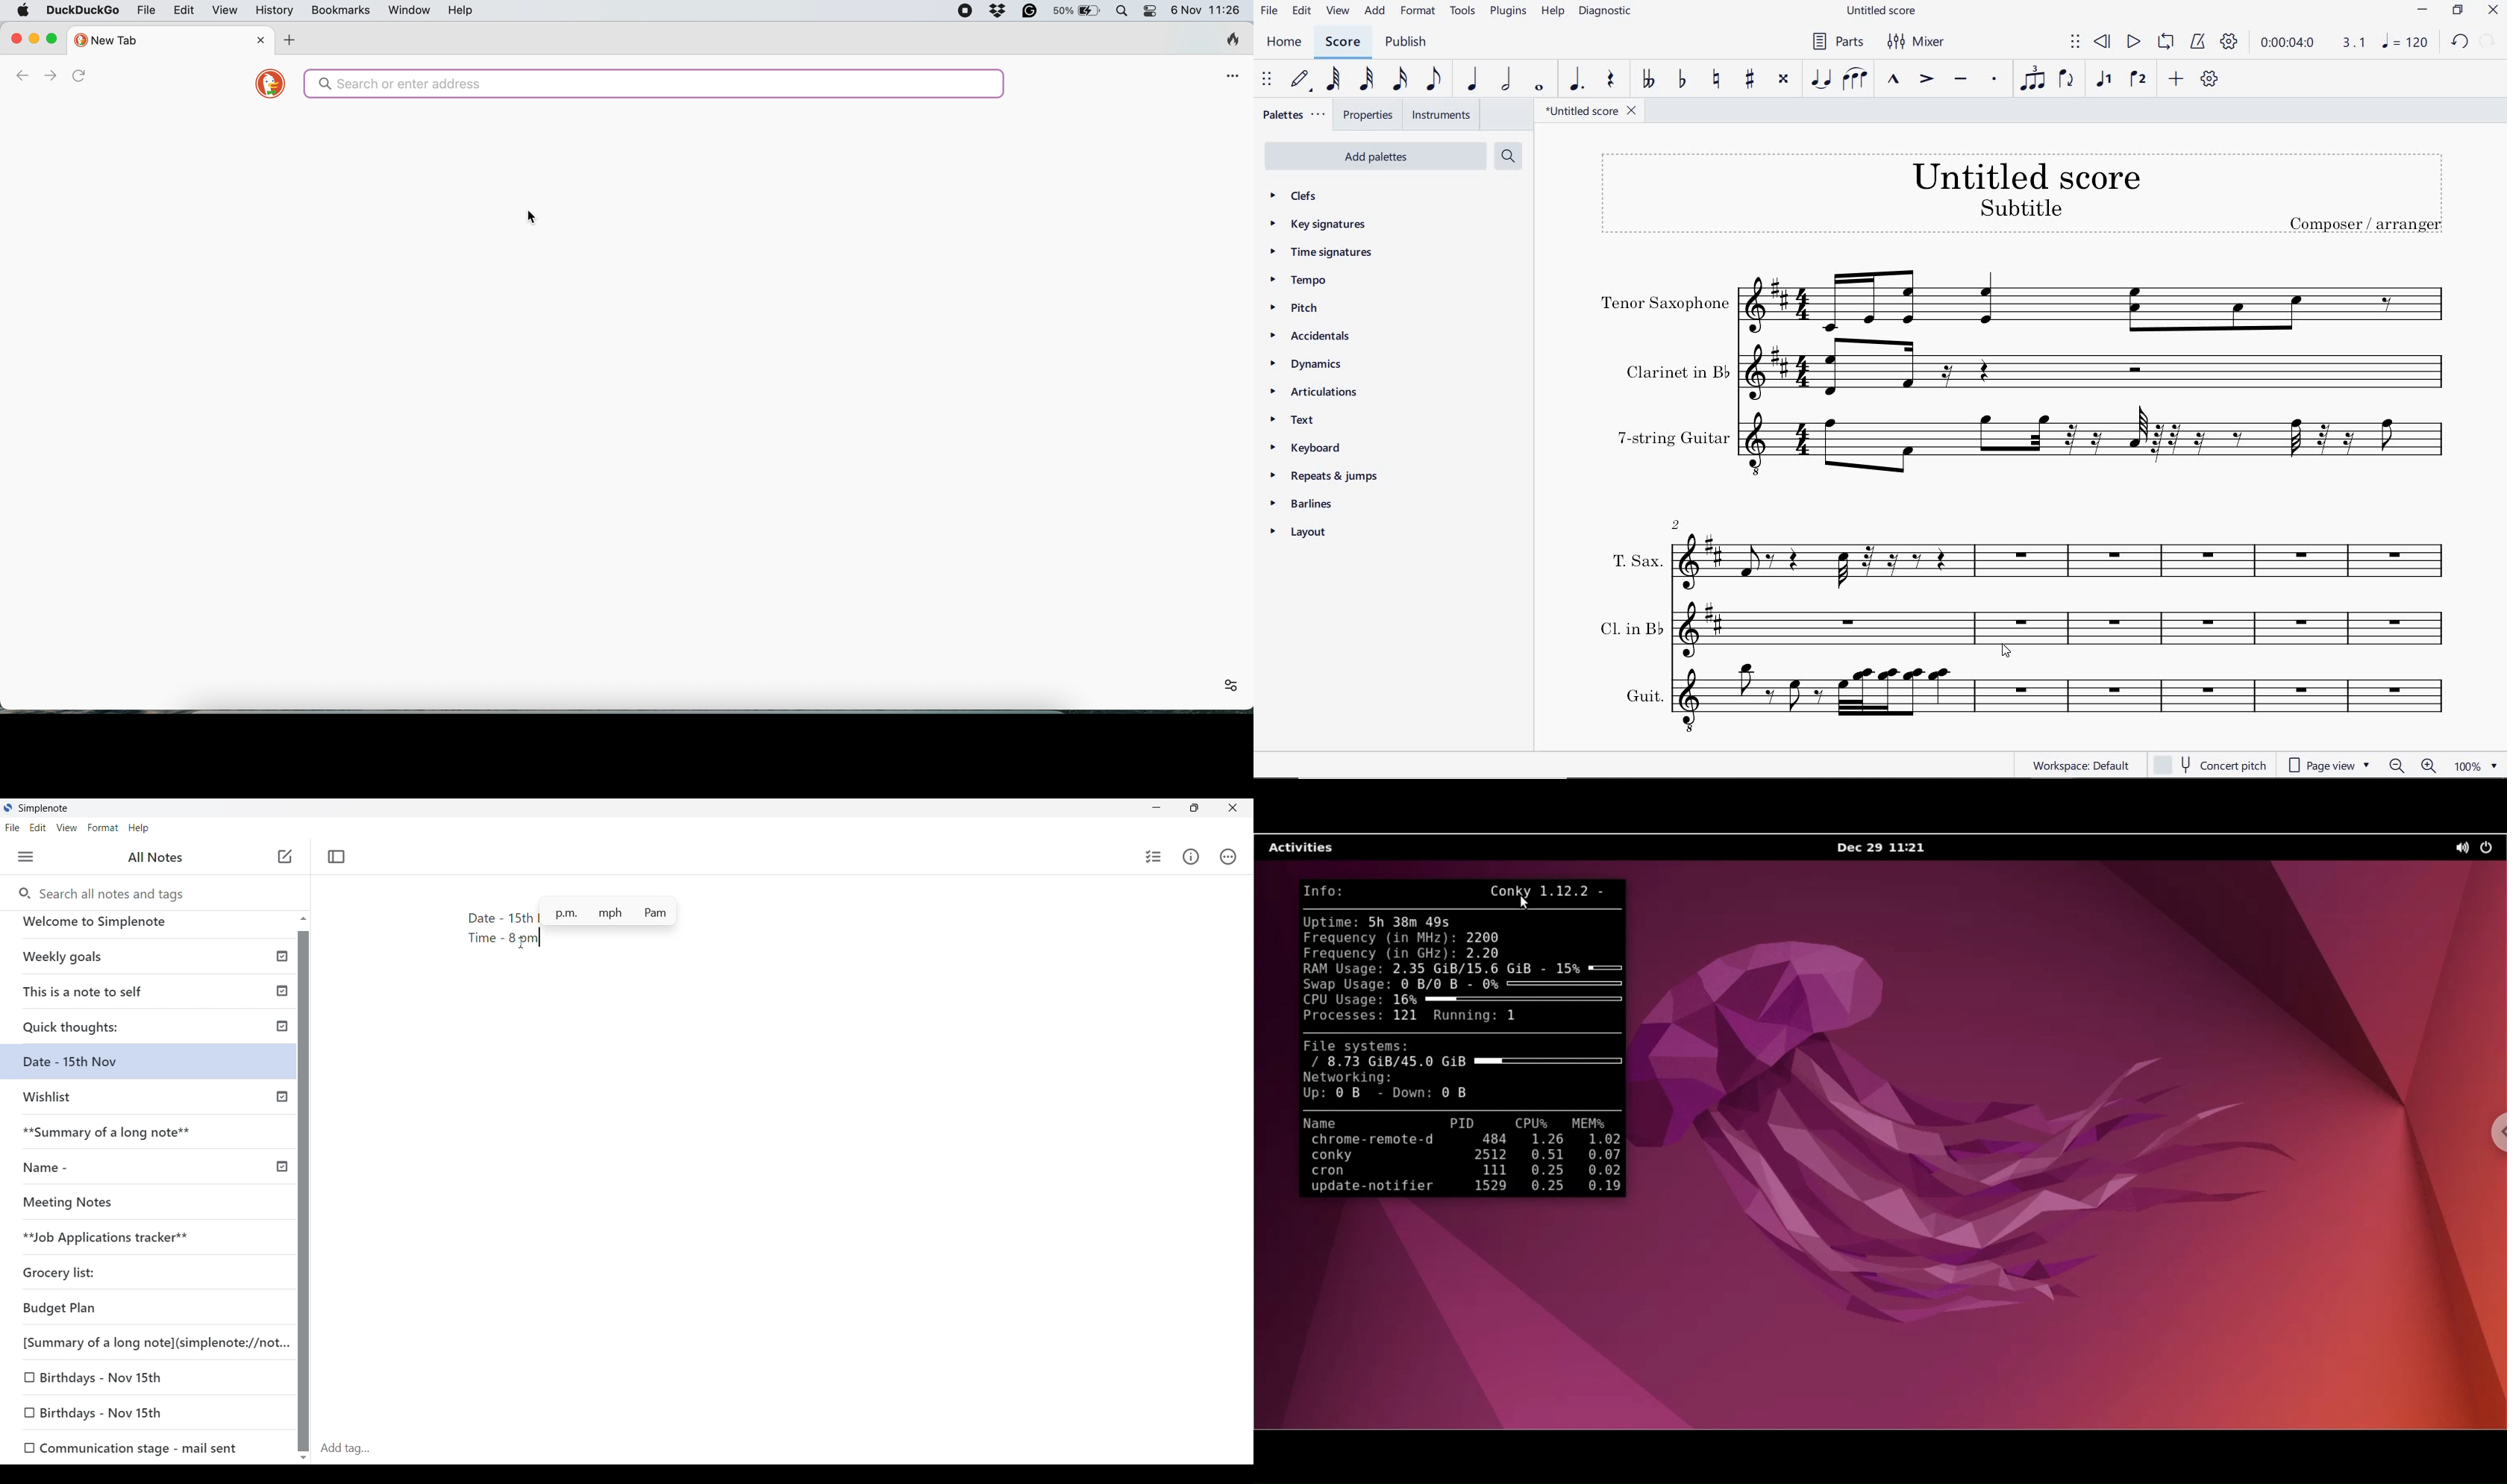 The width and height of the screenshot is (2520, 1484). What do you see at coordinates (1373, 156) in the screenshot?
I see `add palettes` at bounding box center [1373, 156].